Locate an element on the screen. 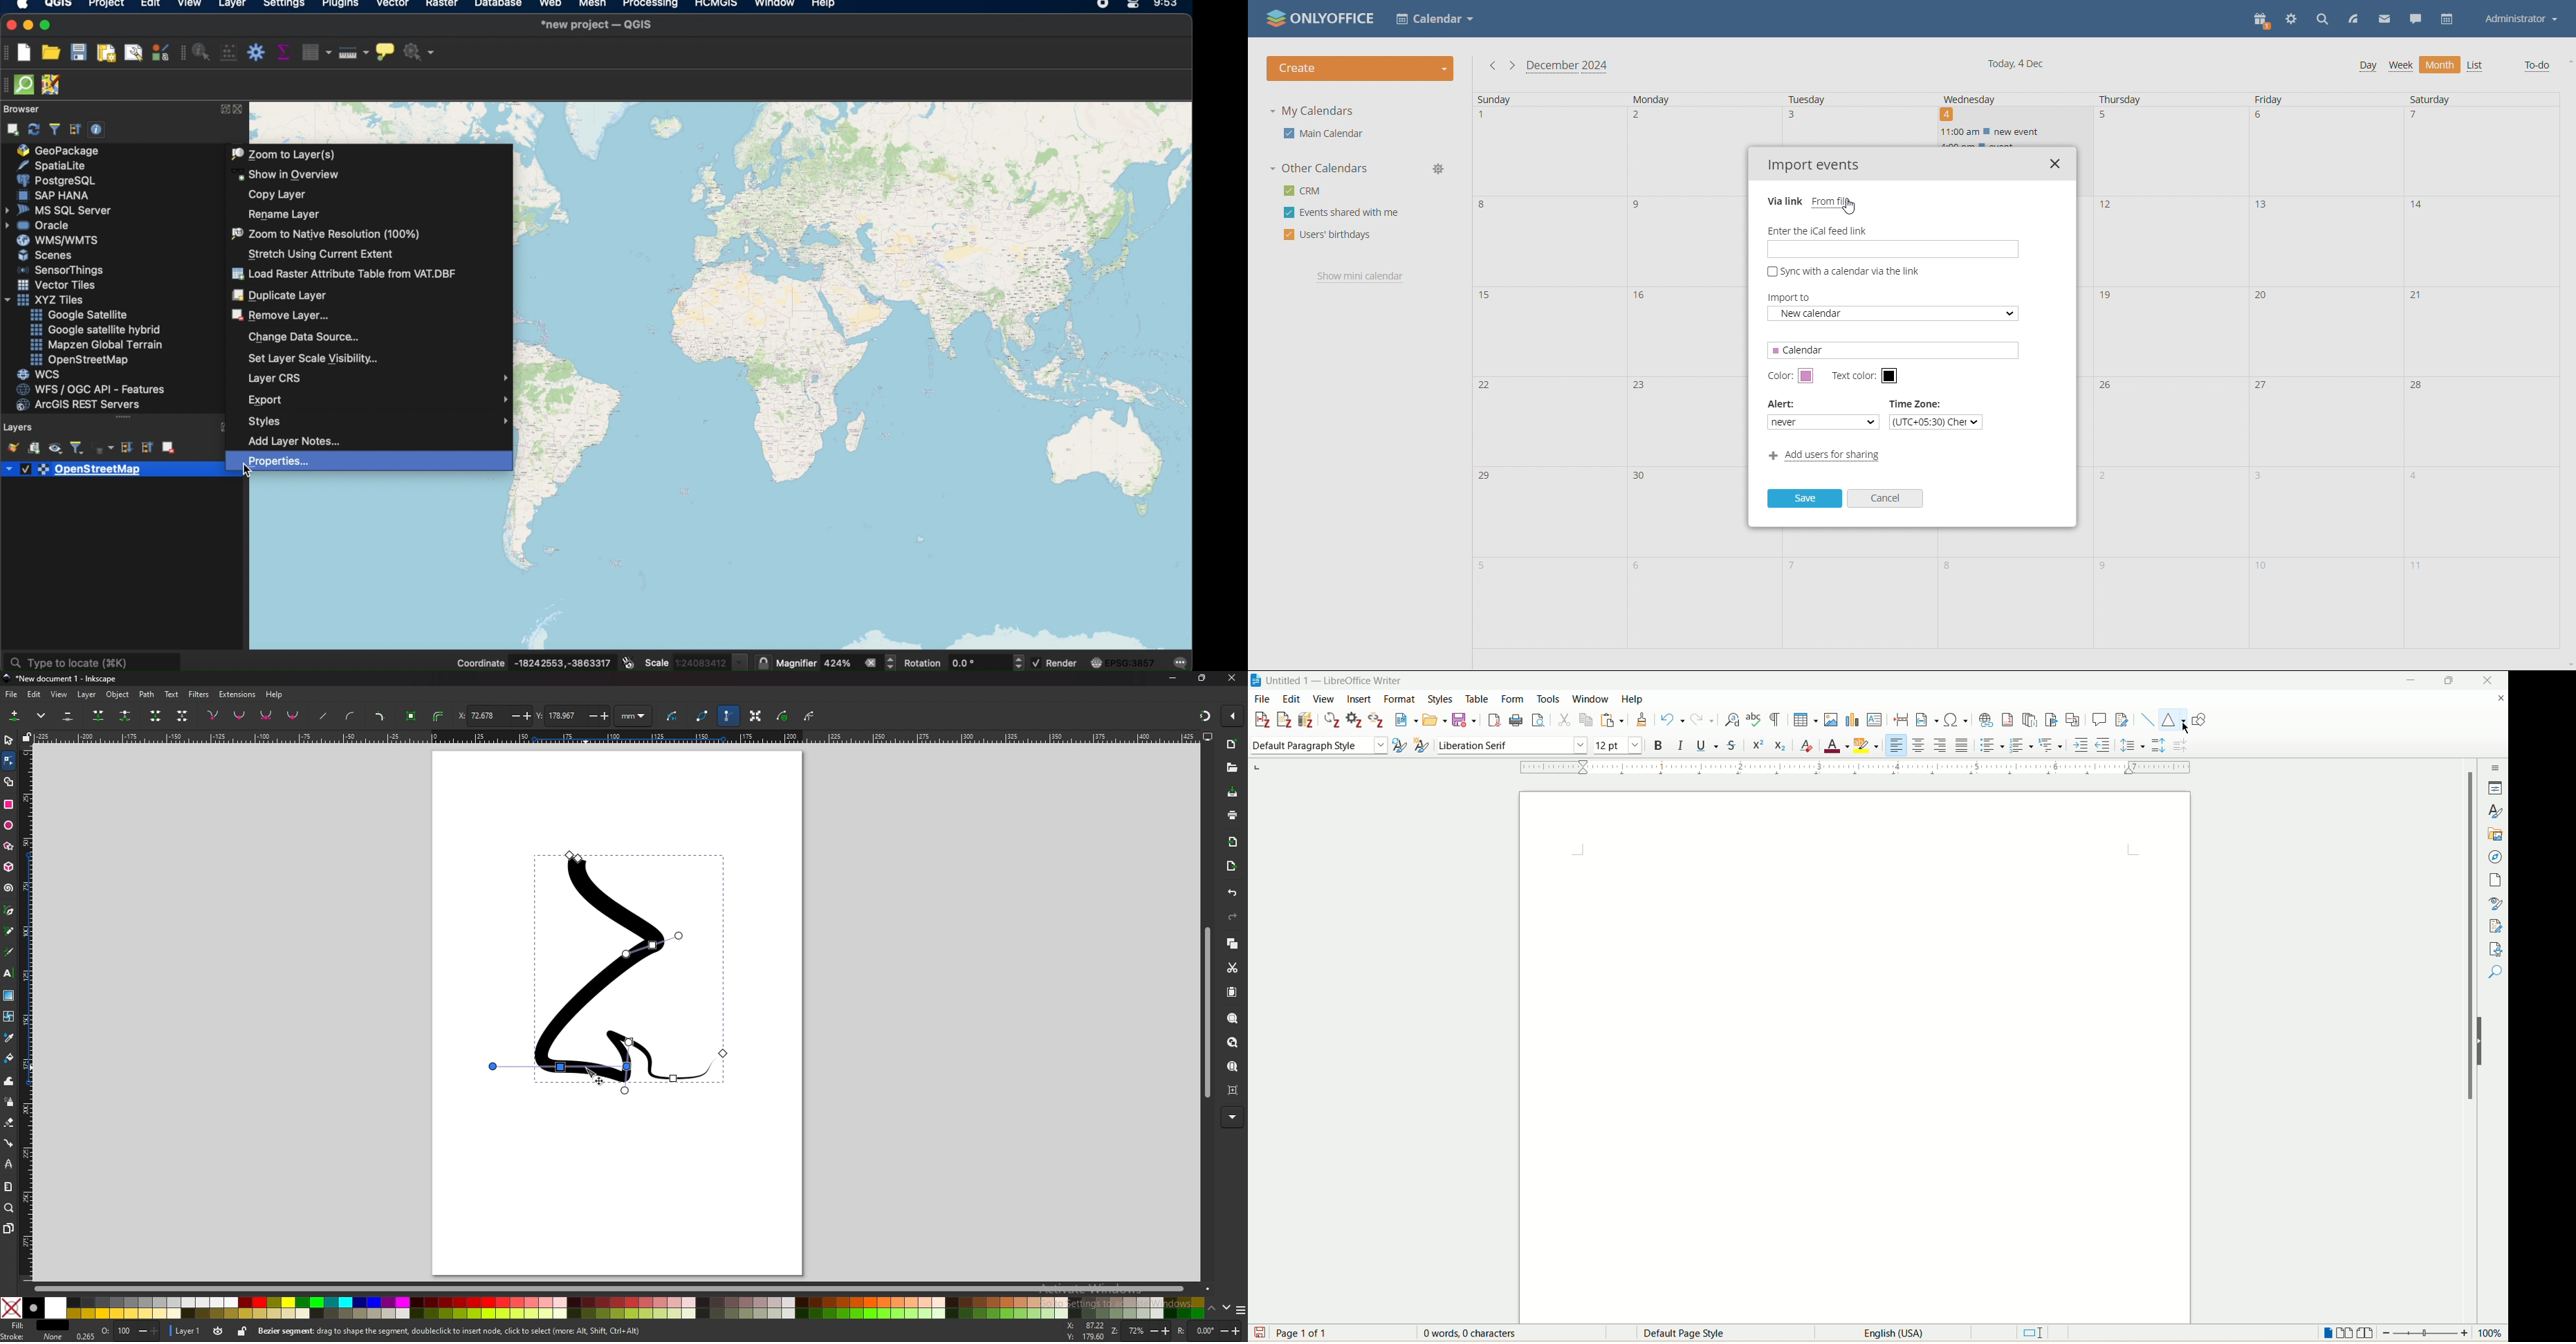 The height and width of the screenshot is (1344, 2576). English(USA) is located at coordinates (1884, 1333).